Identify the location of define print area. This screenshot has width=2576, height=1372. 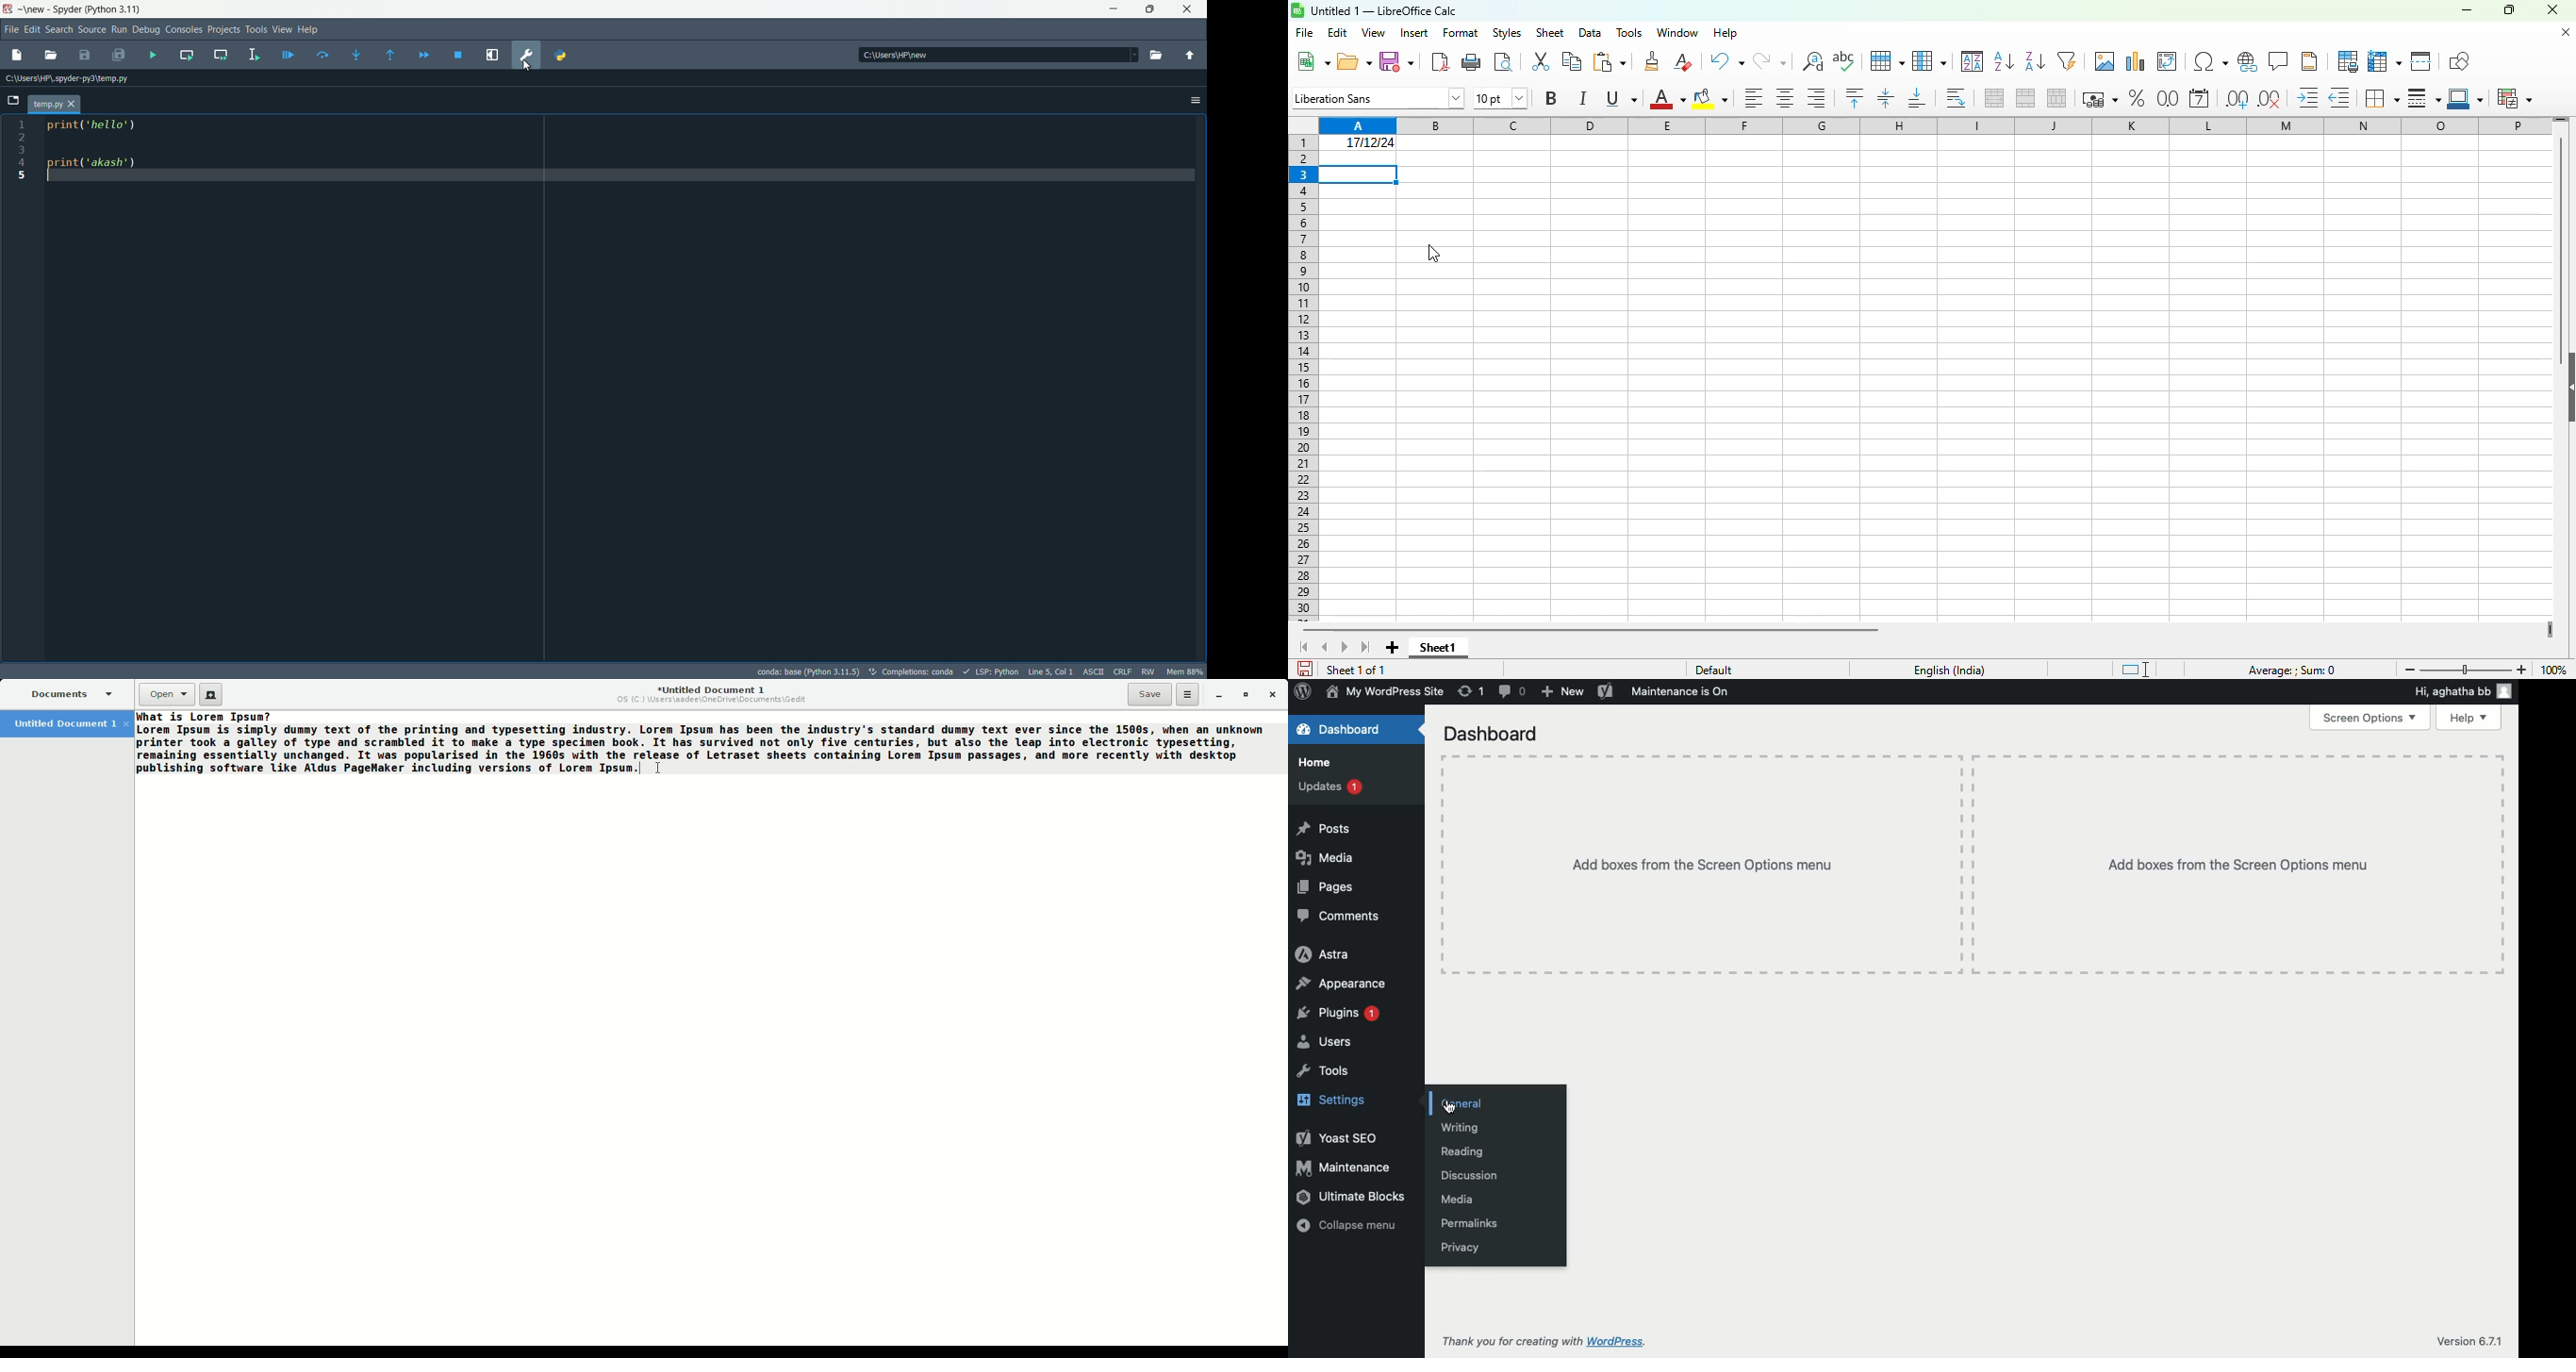
(2347, 60).